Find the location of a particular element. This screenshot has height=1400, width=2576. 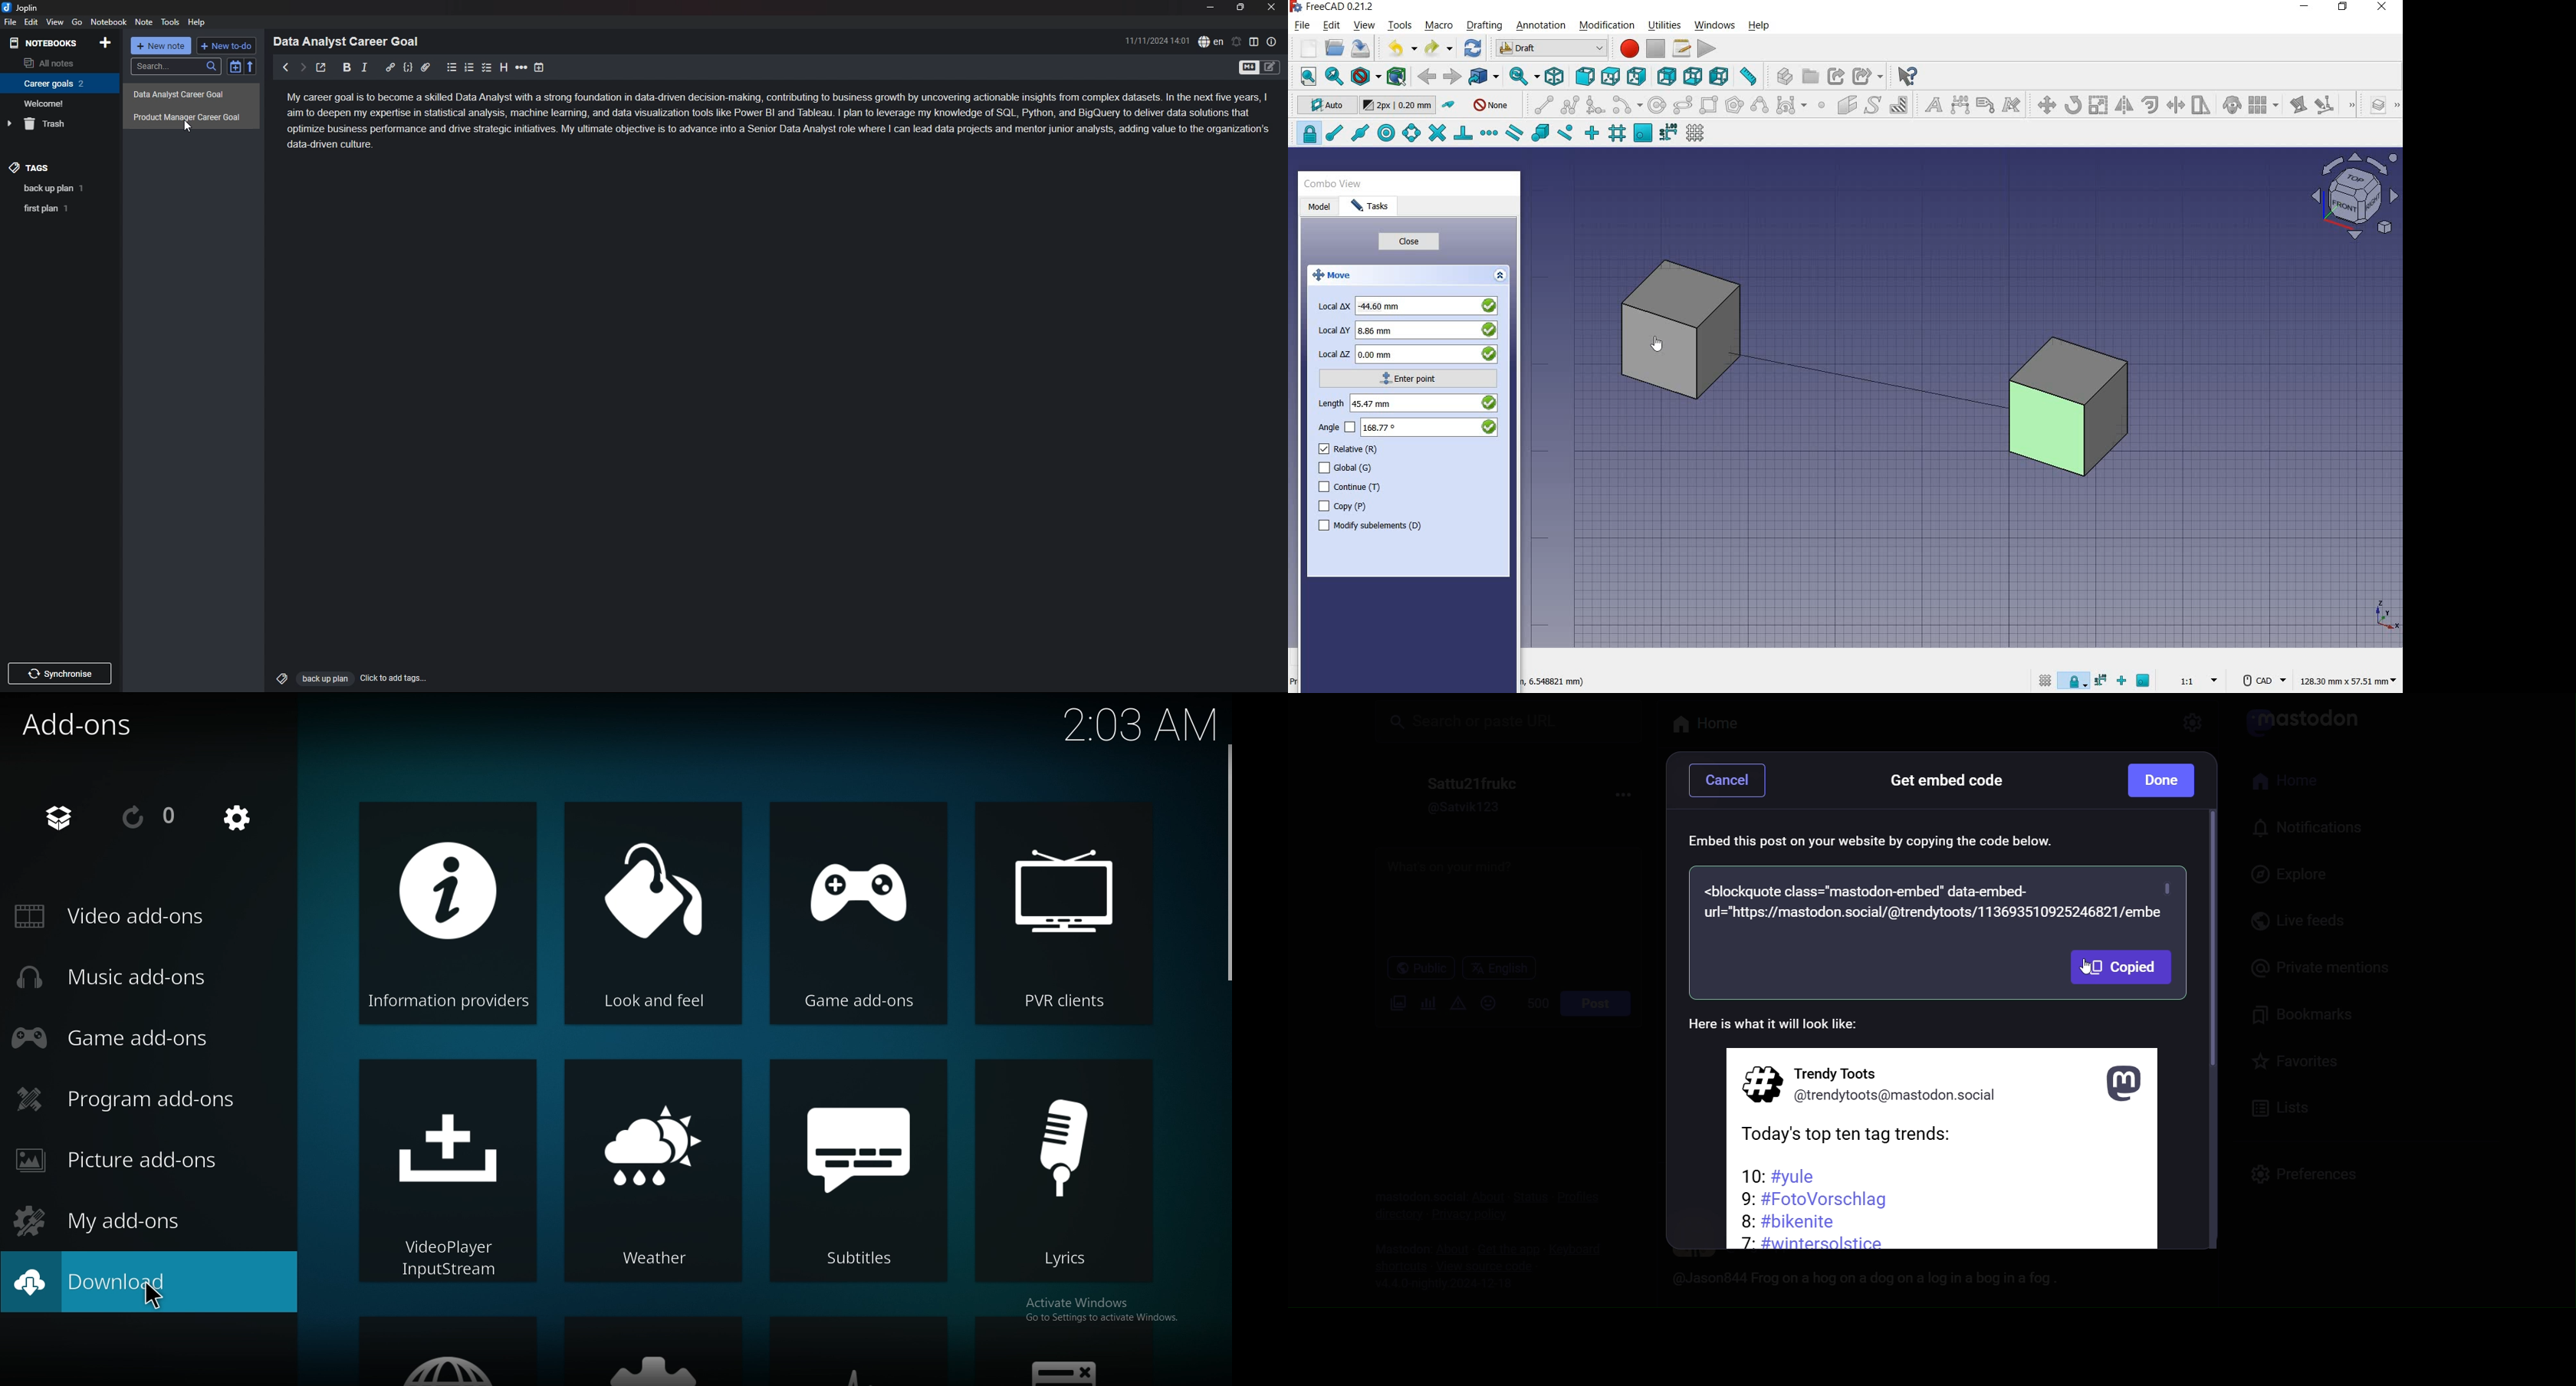

B-Spline is located at coordinates (1759, 106).